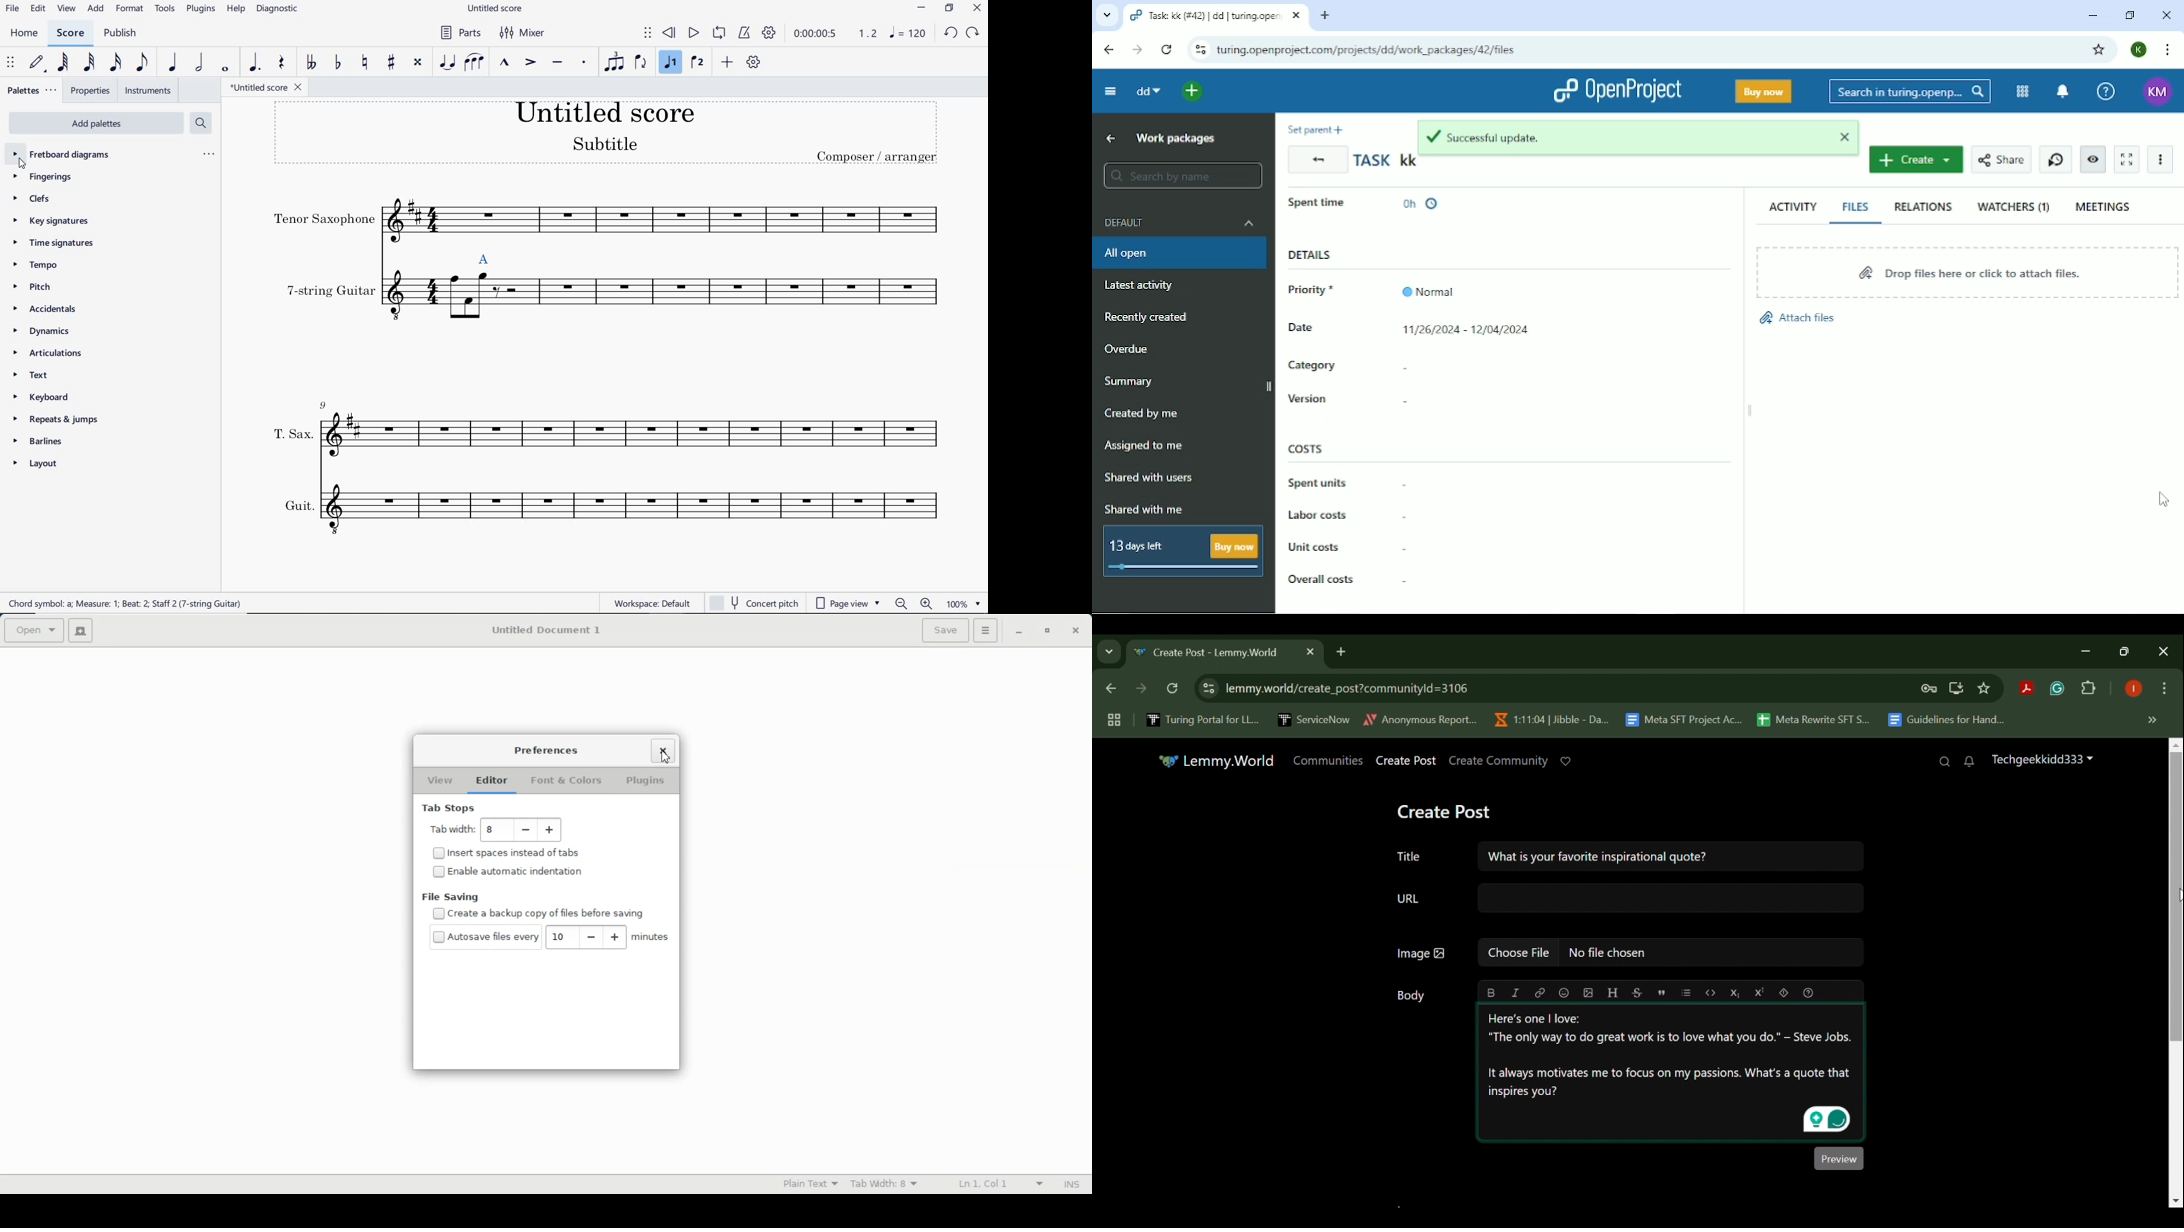  I want to click on TENUTO, so click(558, 61).